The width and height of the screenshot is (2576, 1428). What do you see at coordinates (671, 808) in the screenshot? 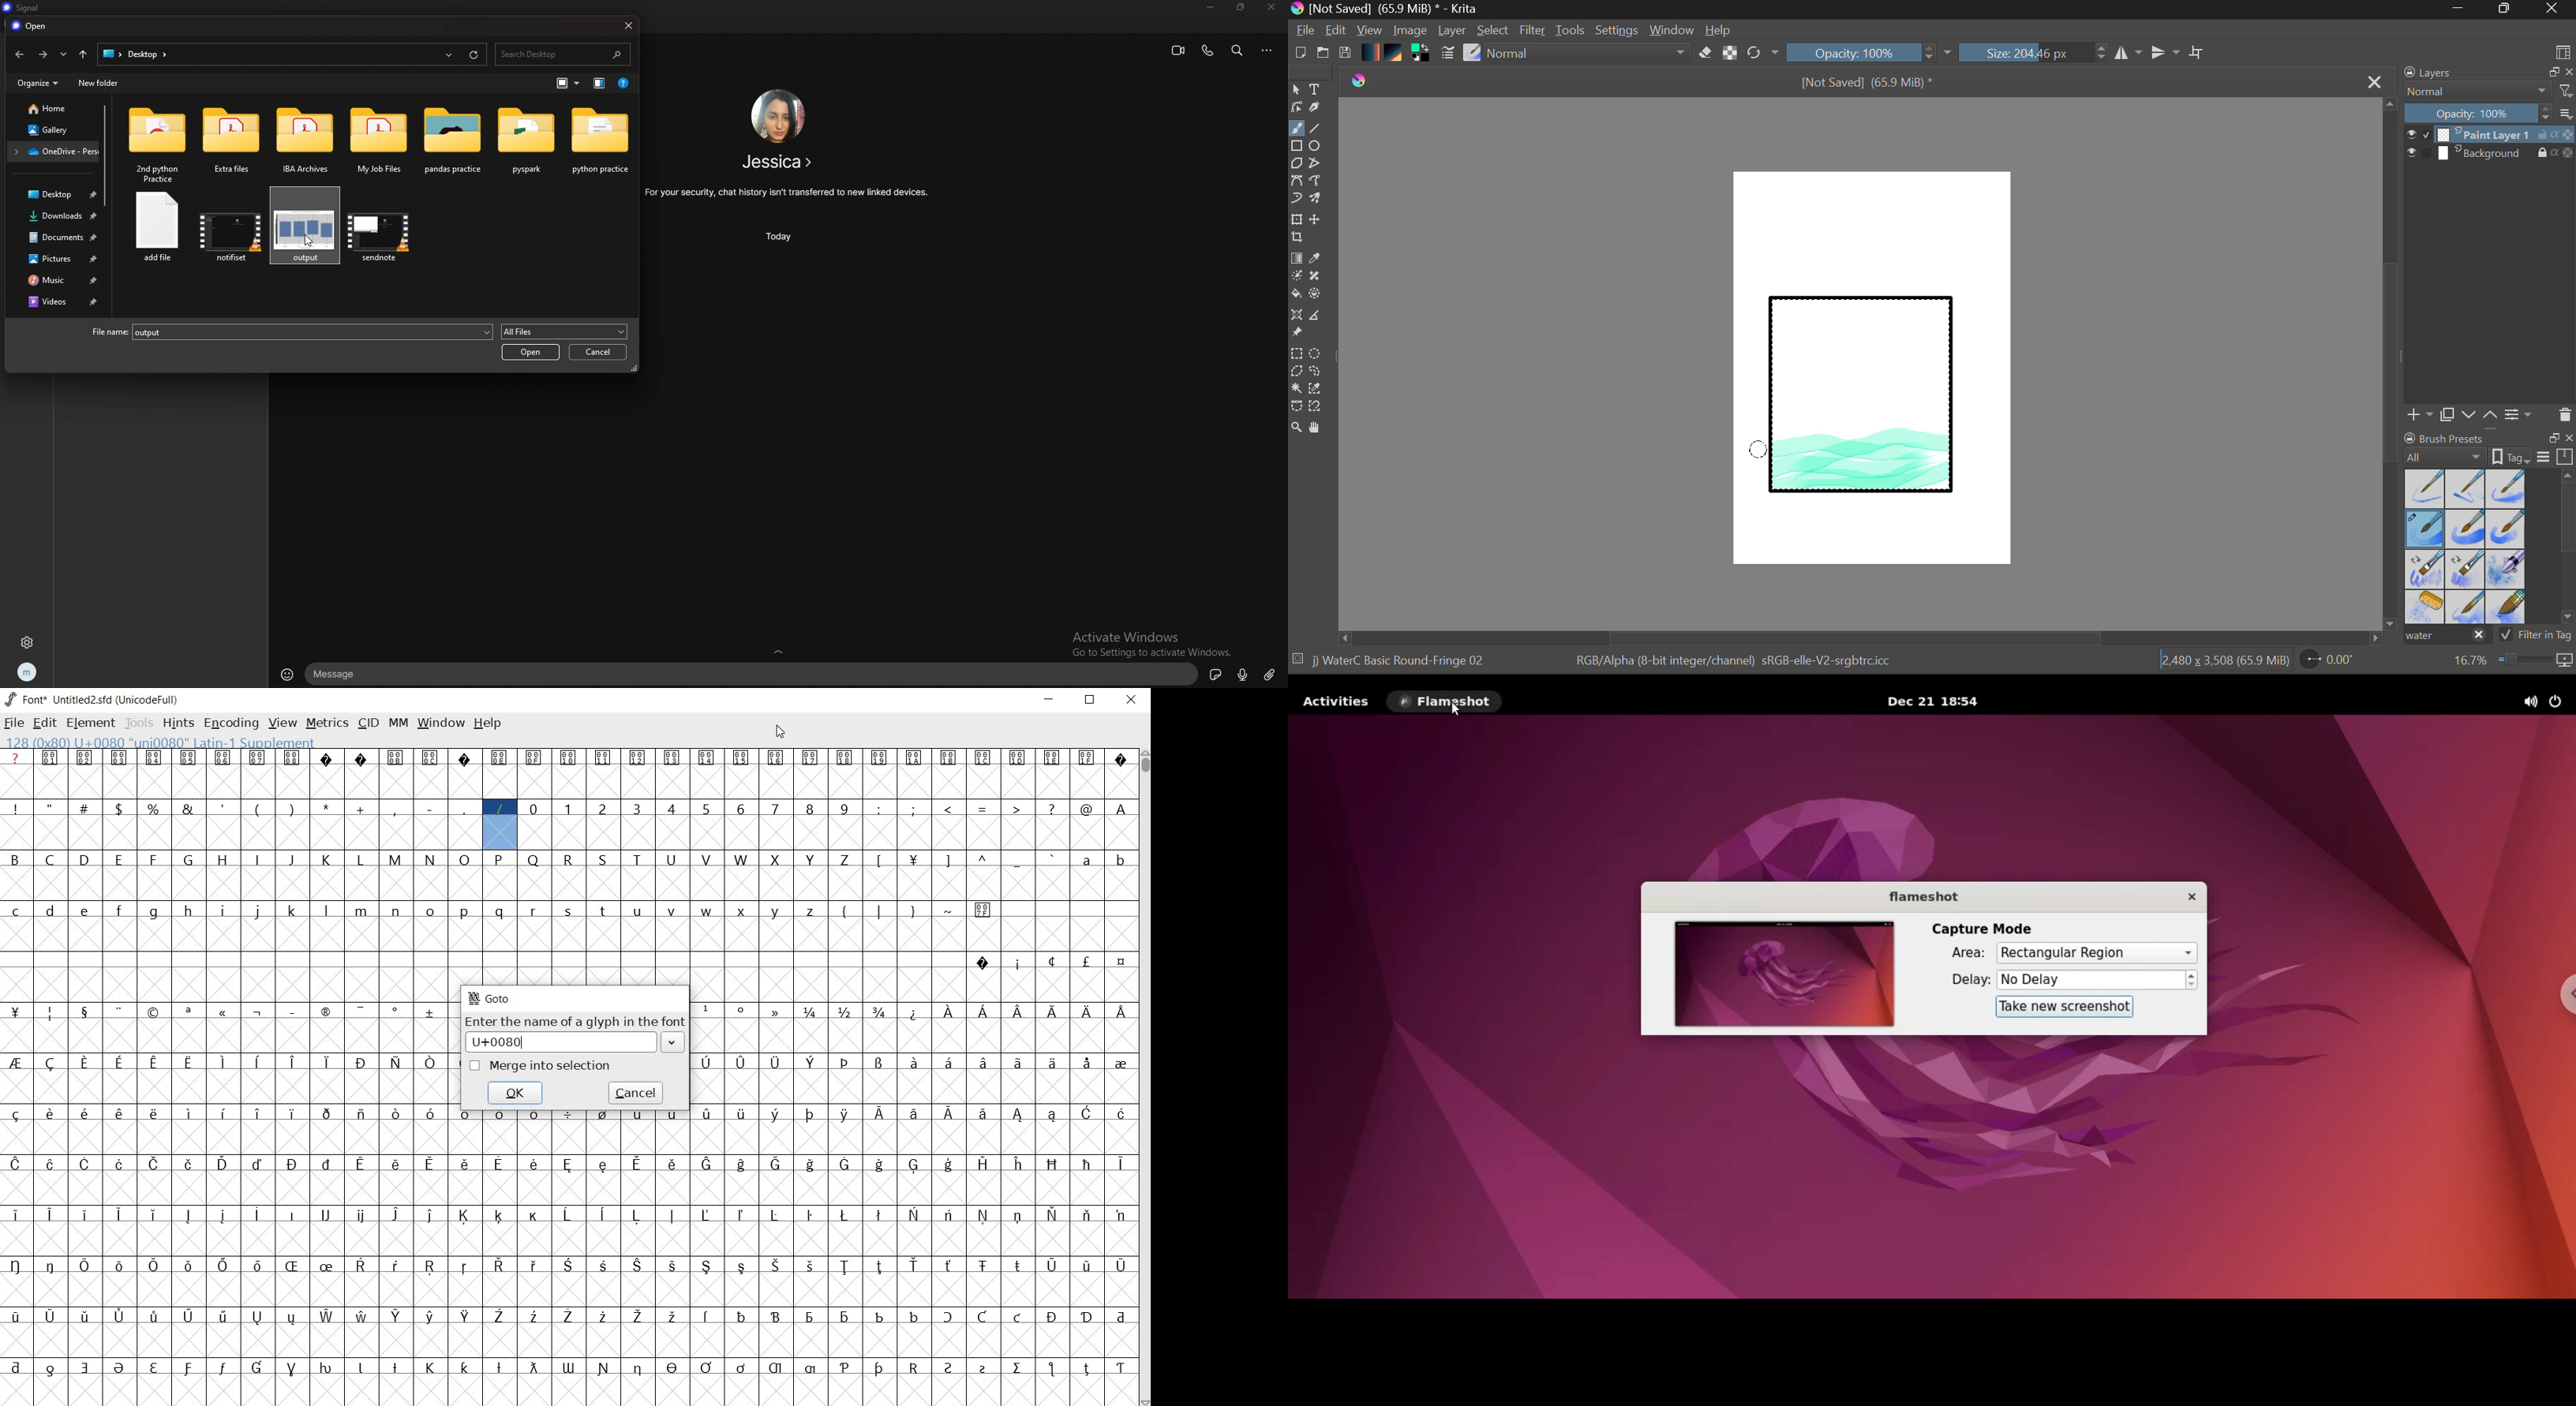
I see `glyph` at bounding box center [671, 808].